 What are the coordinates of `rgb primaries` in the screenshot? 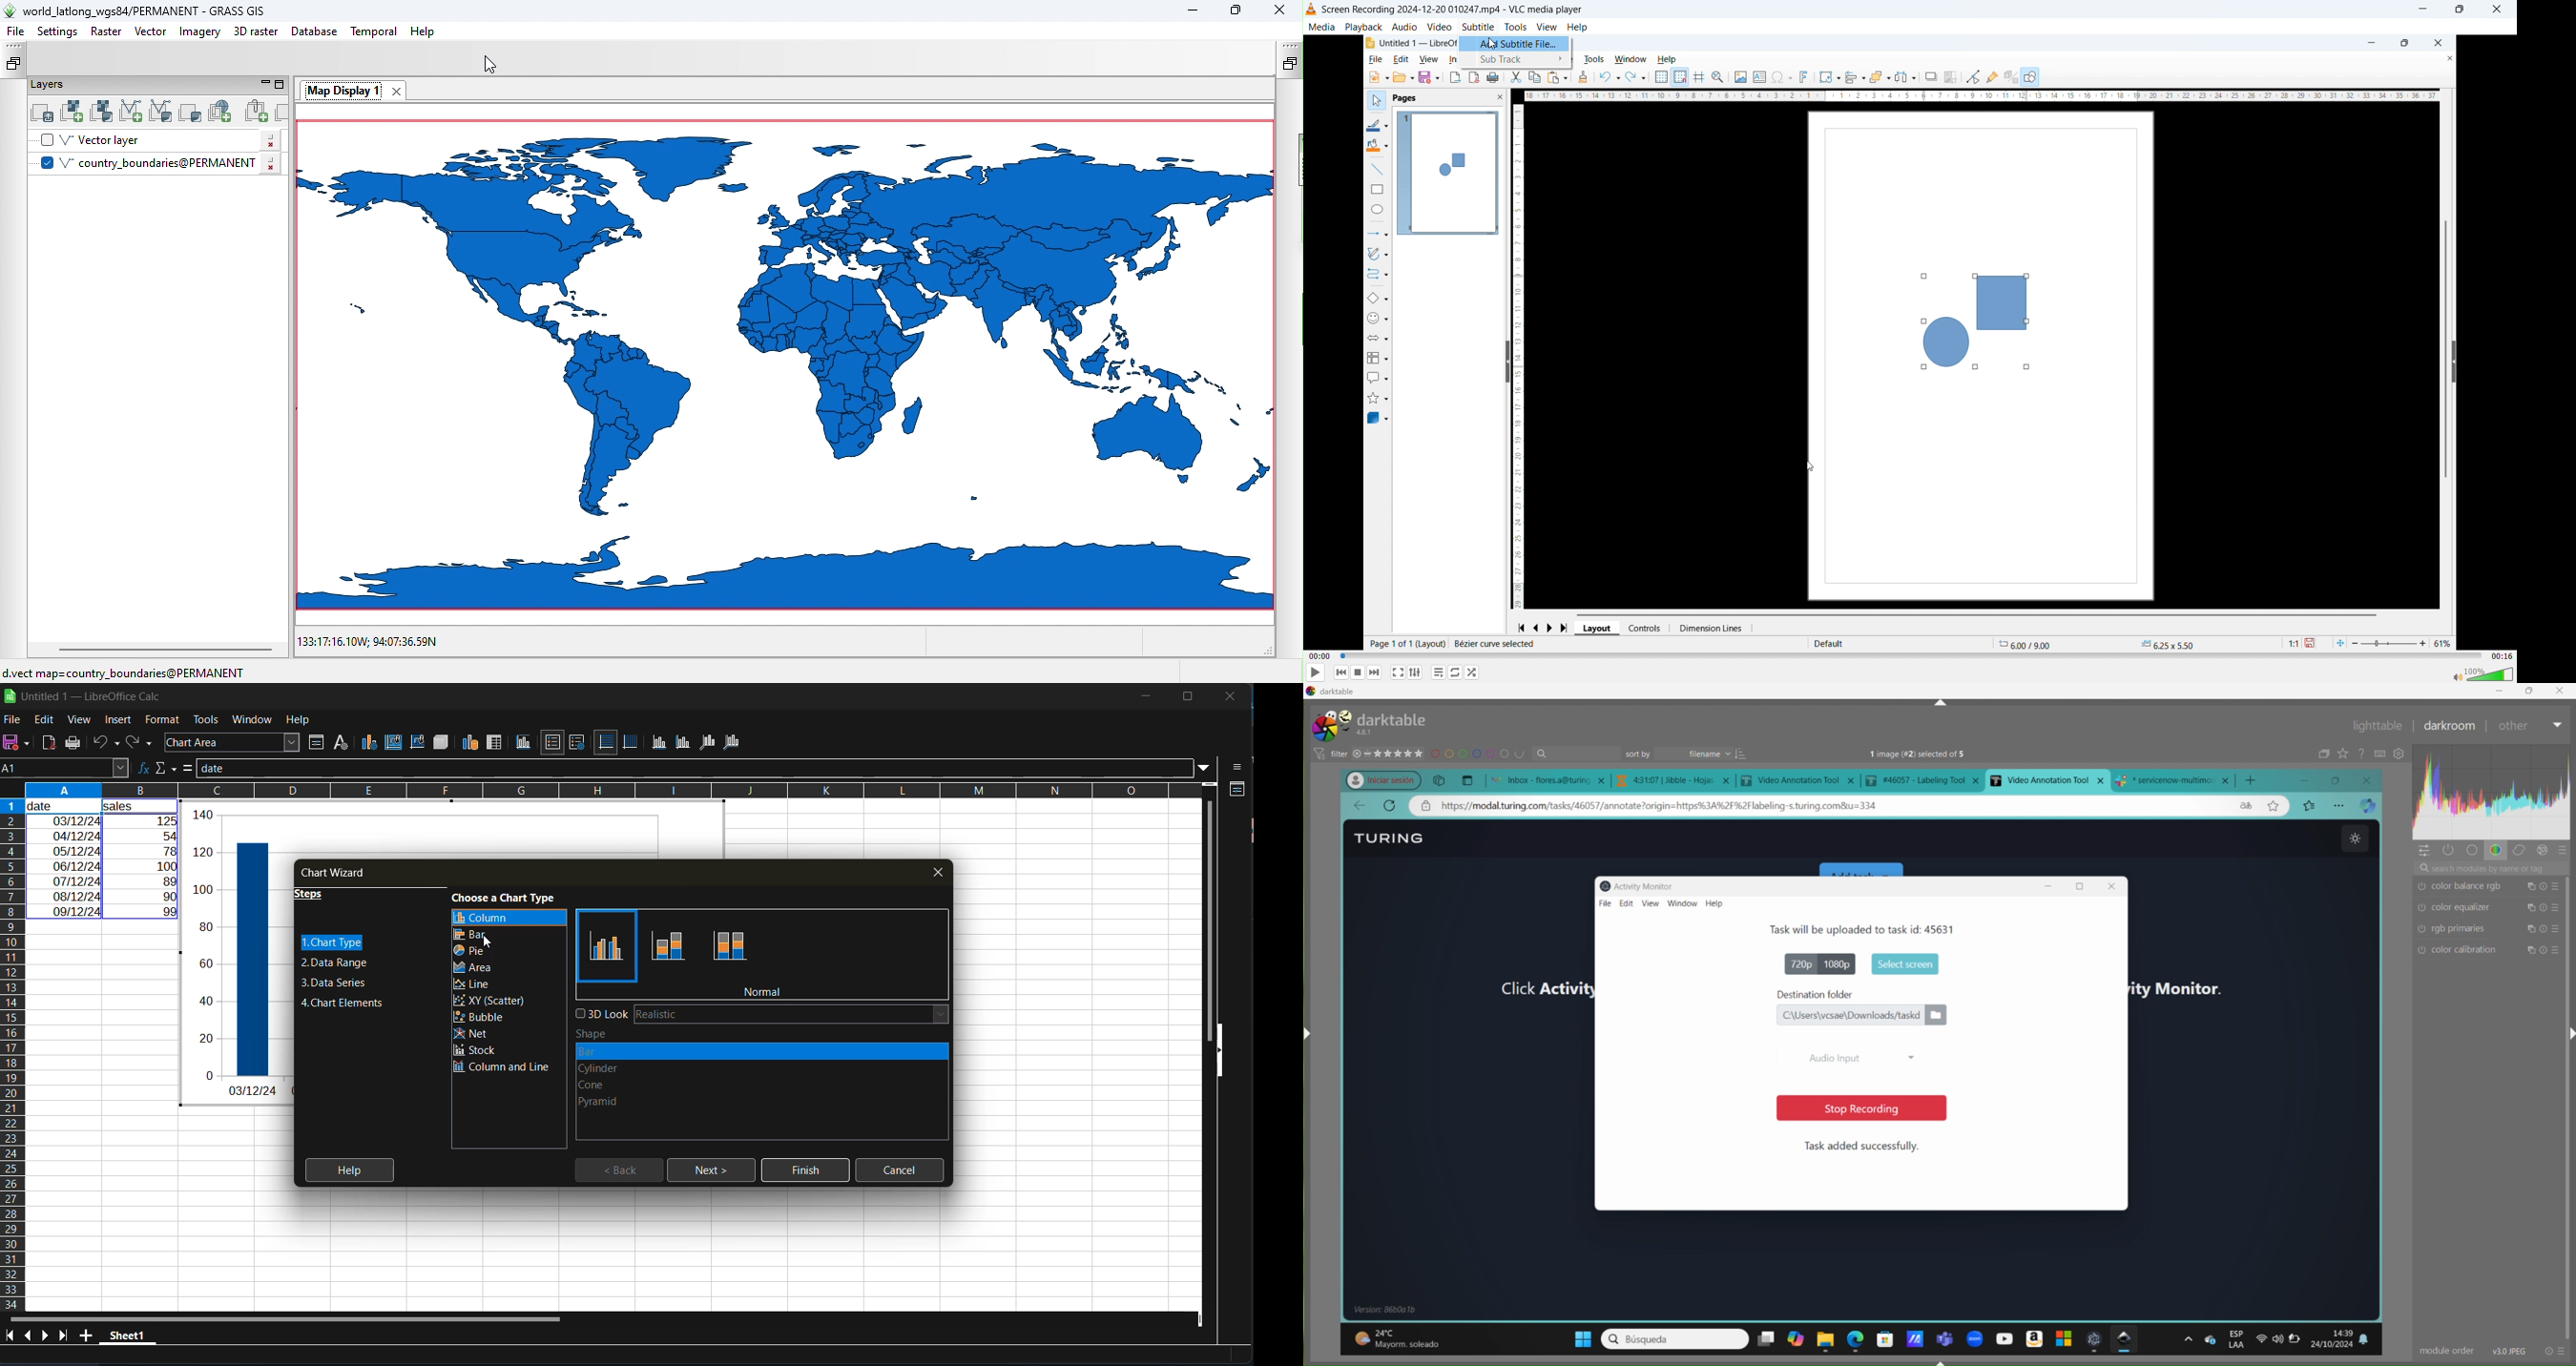 It's located at (2485, 930).